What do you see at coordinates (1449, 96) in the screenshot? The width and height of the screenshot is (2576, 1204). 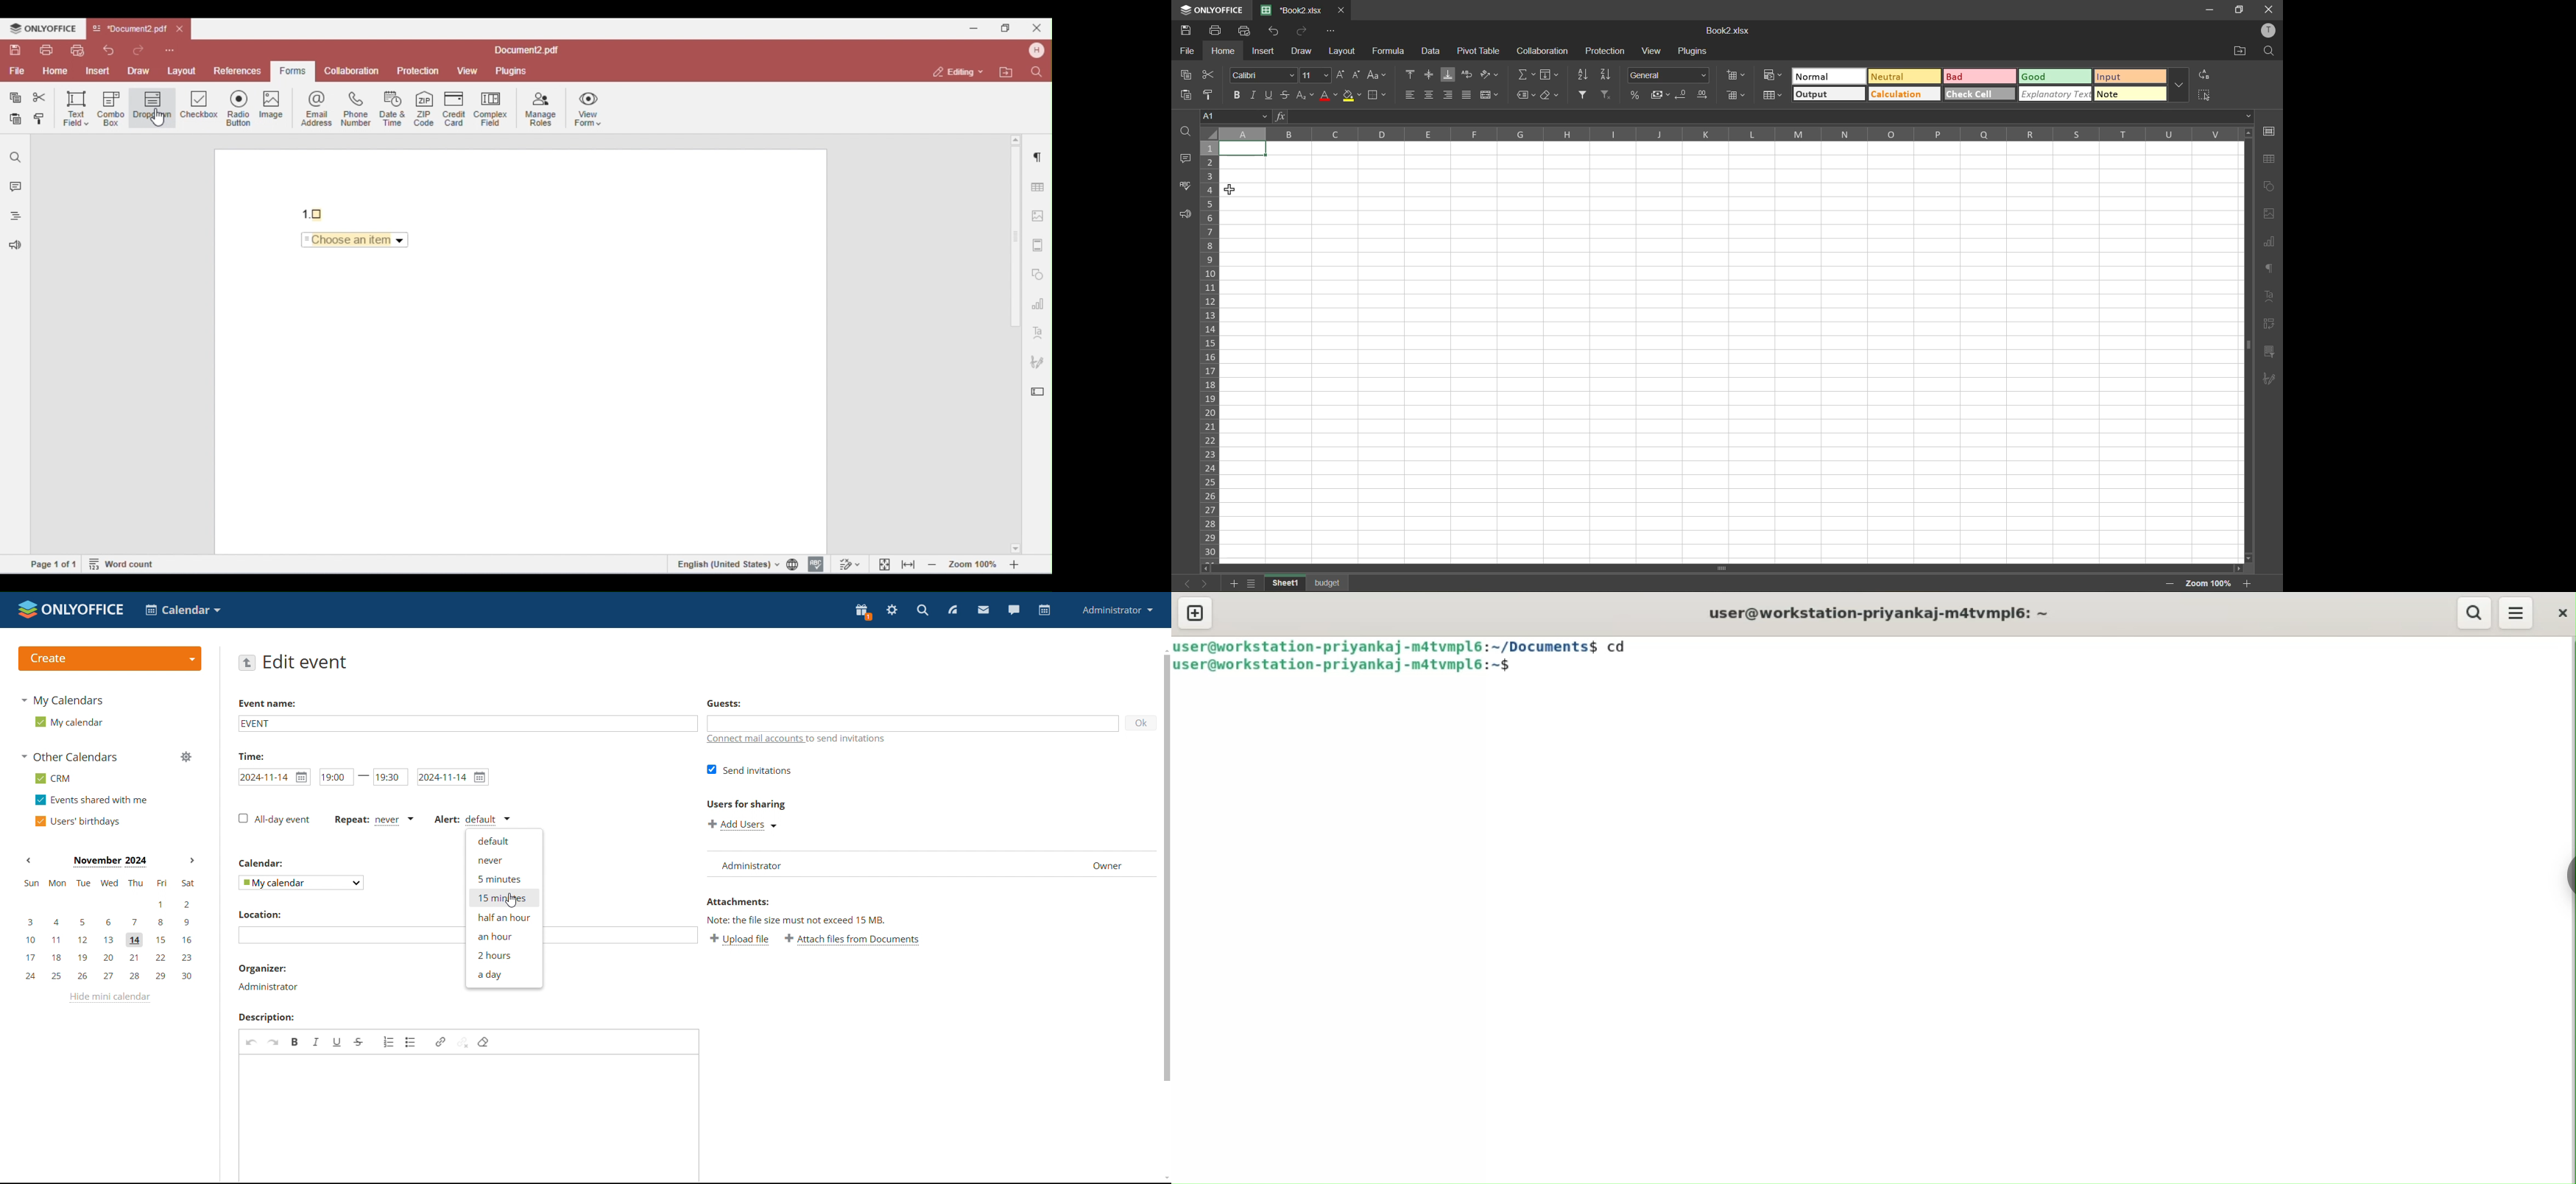 I see `align right` at bounding box center [1449, 96].